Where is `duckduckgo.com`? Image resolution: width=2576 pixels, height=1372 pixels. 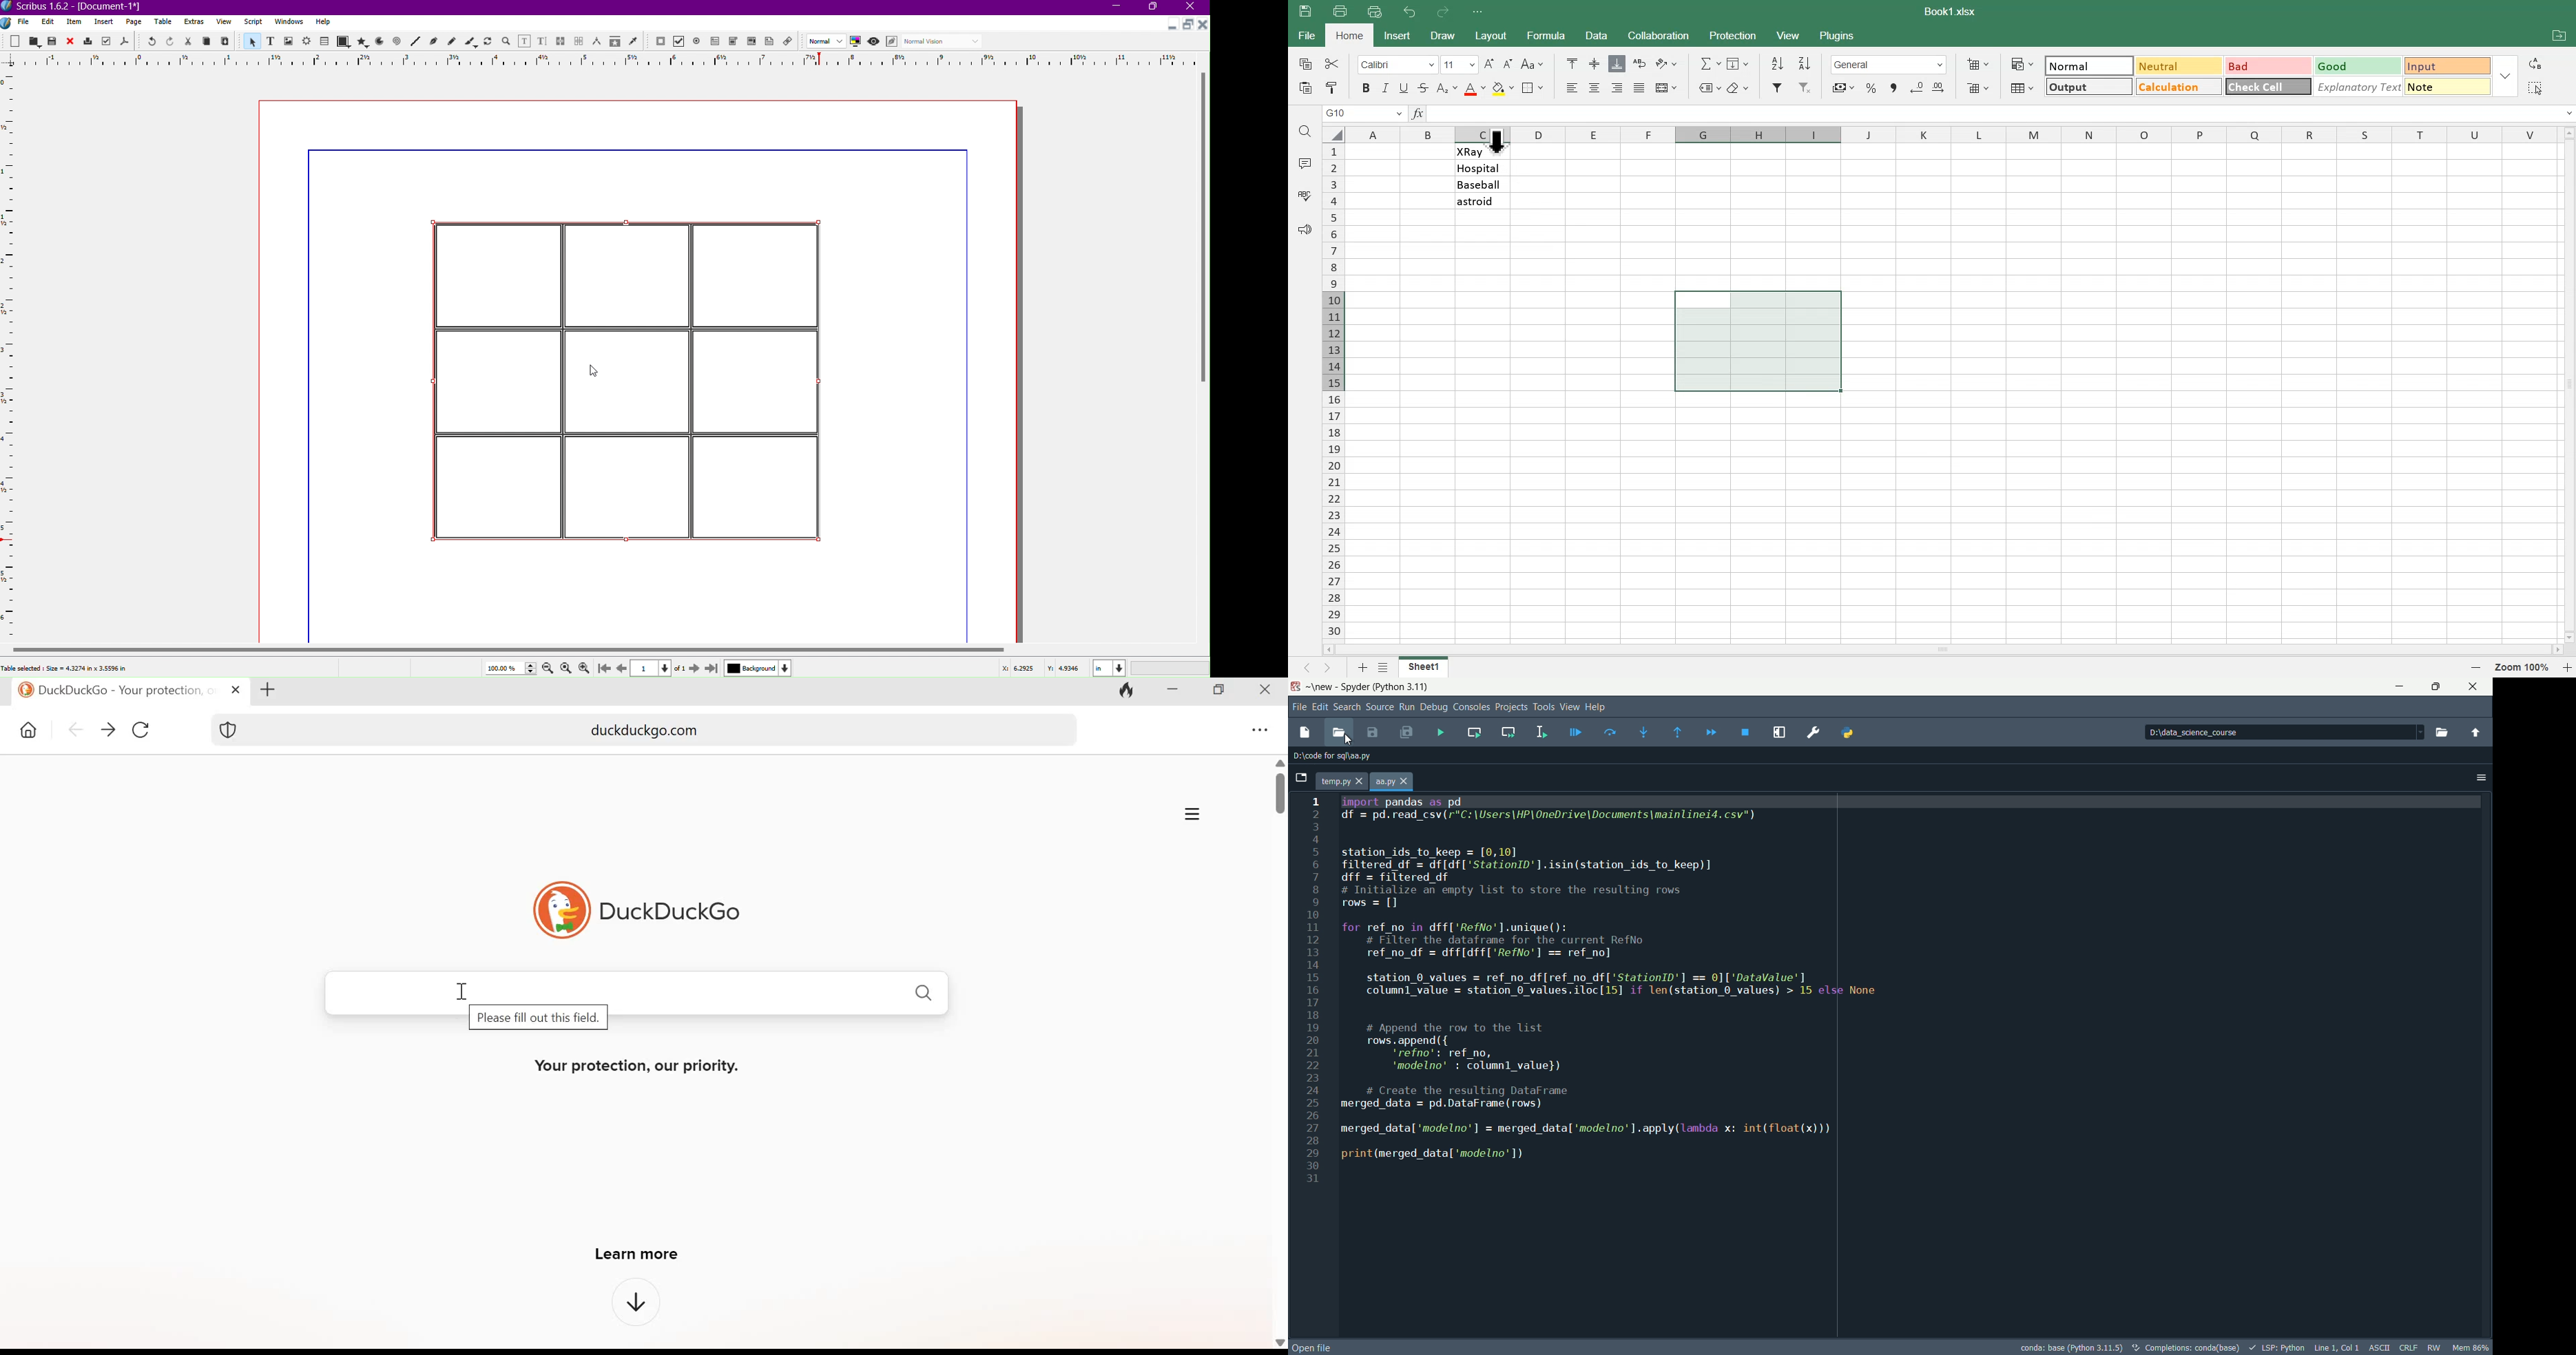
duckduckgo.com is located at coordinates (669, 730).